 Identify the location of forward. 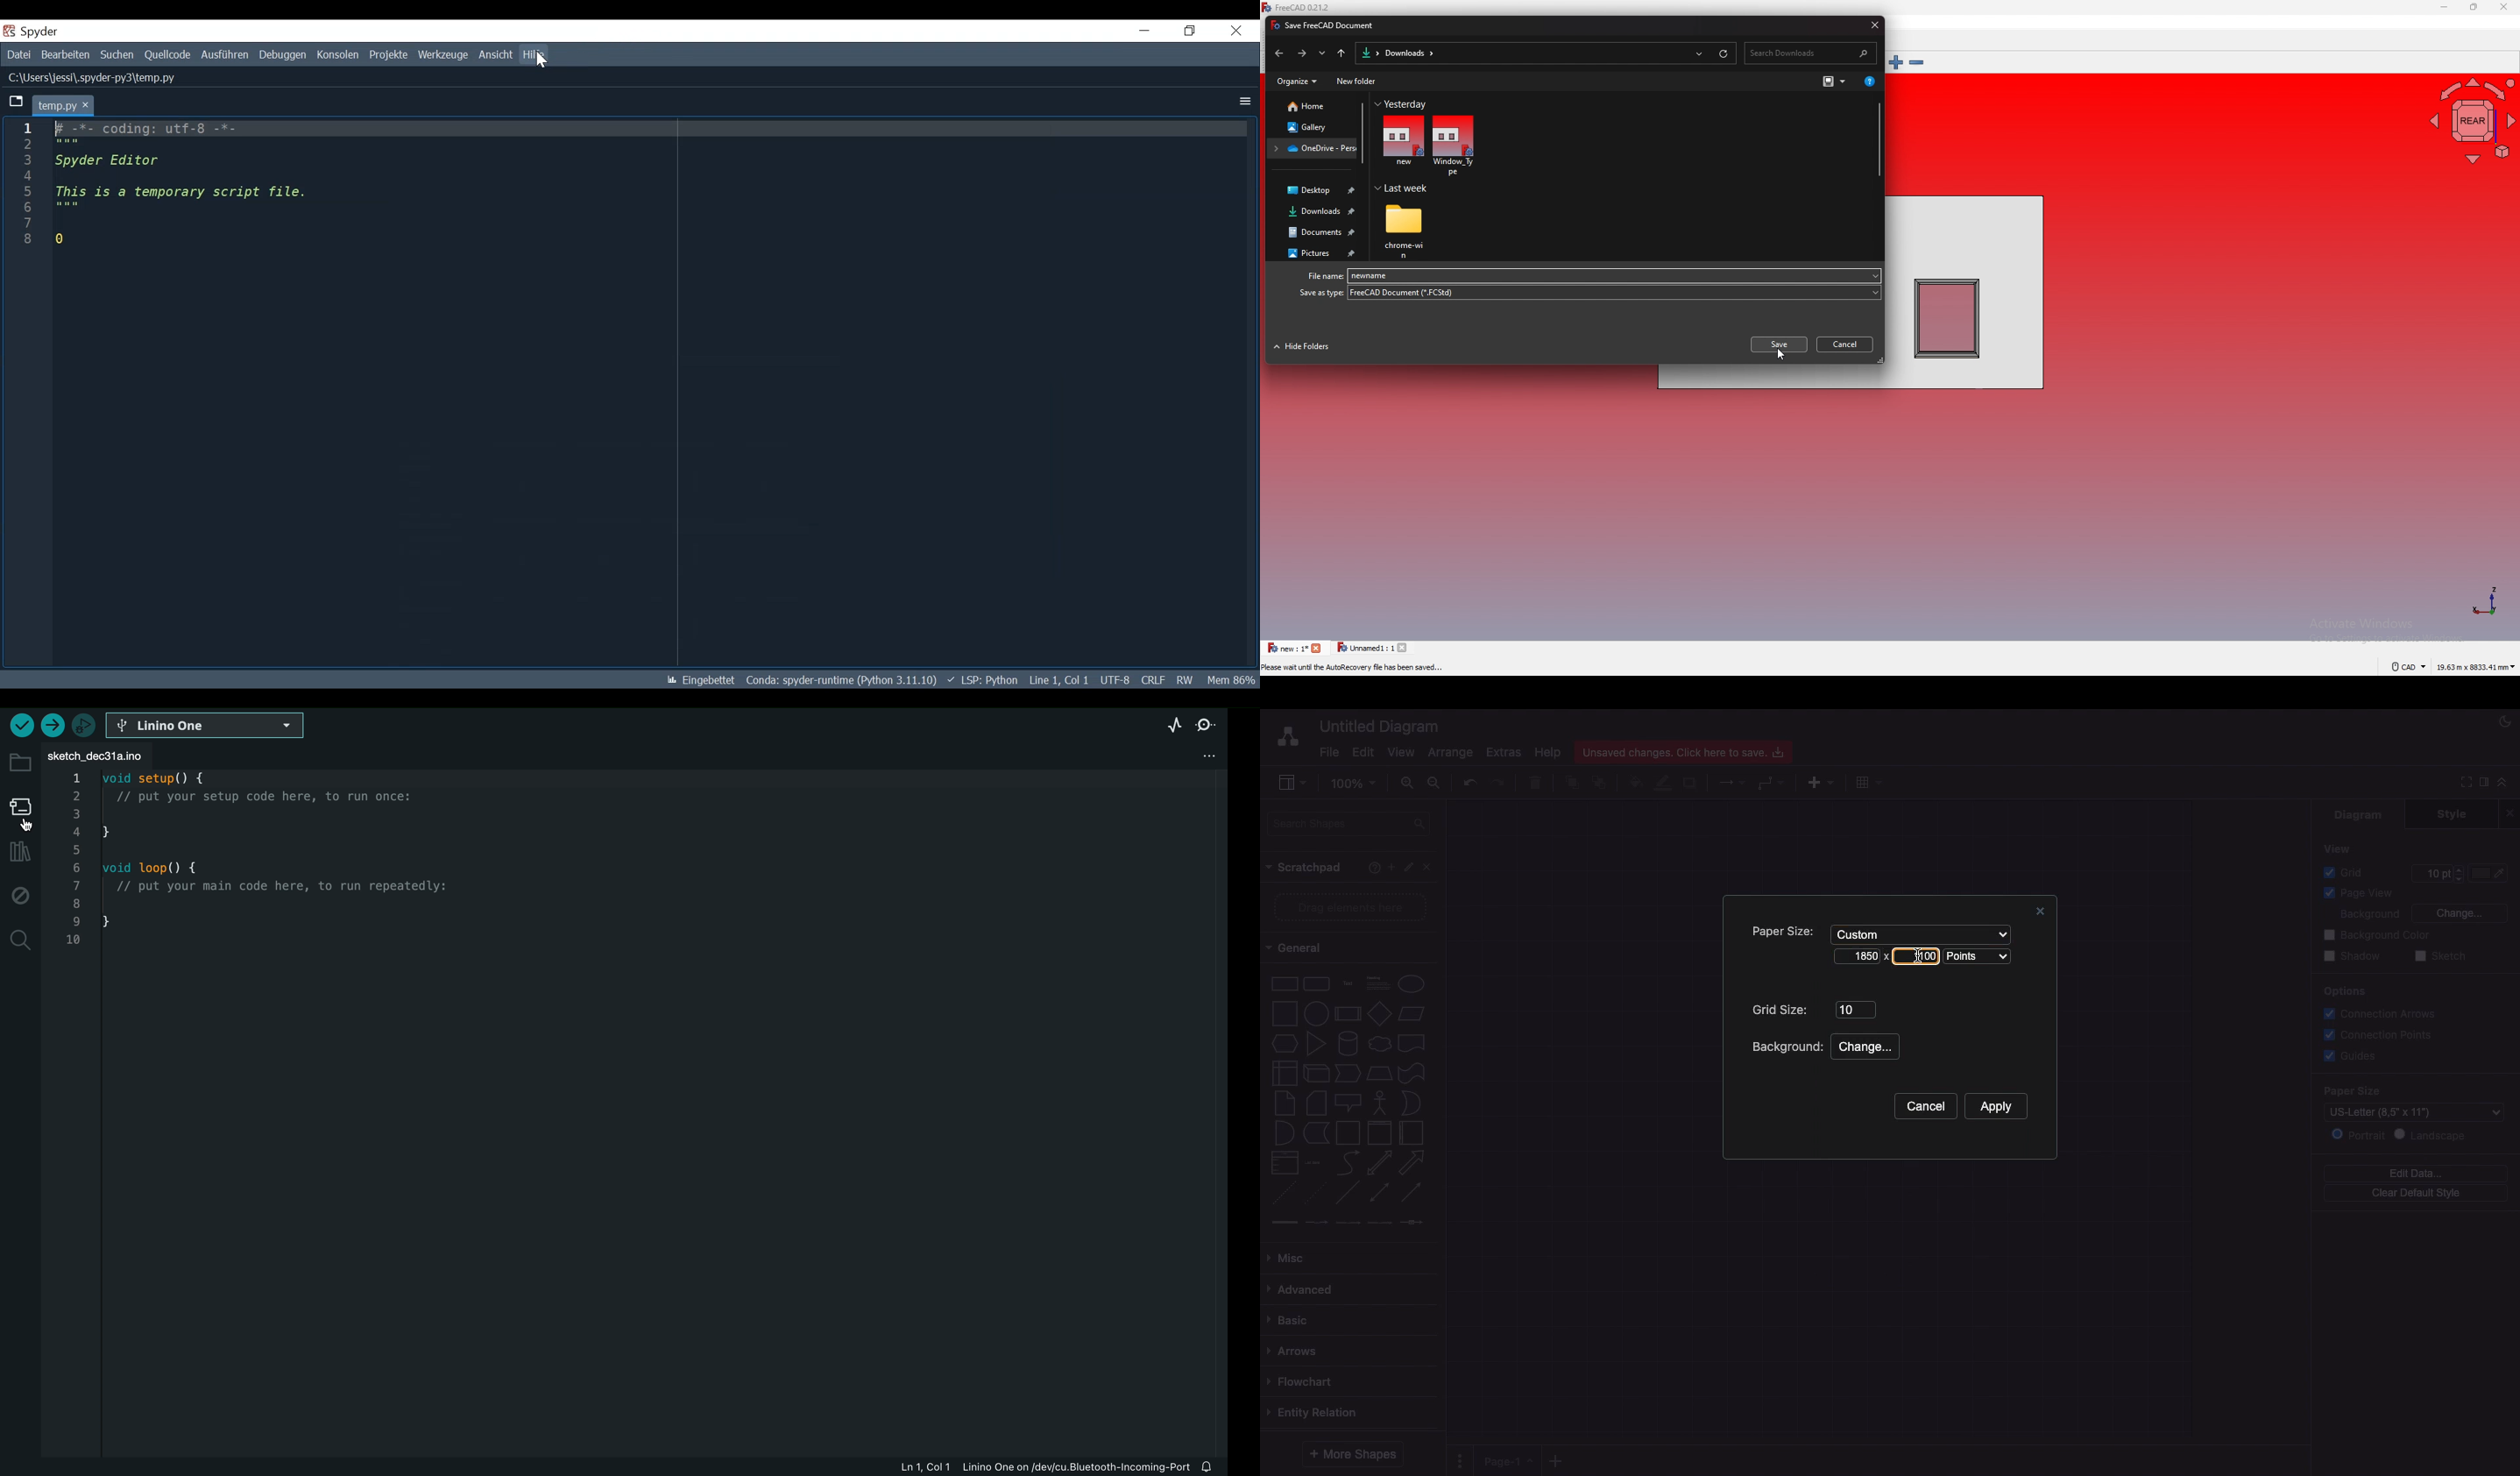
(1302, 53).